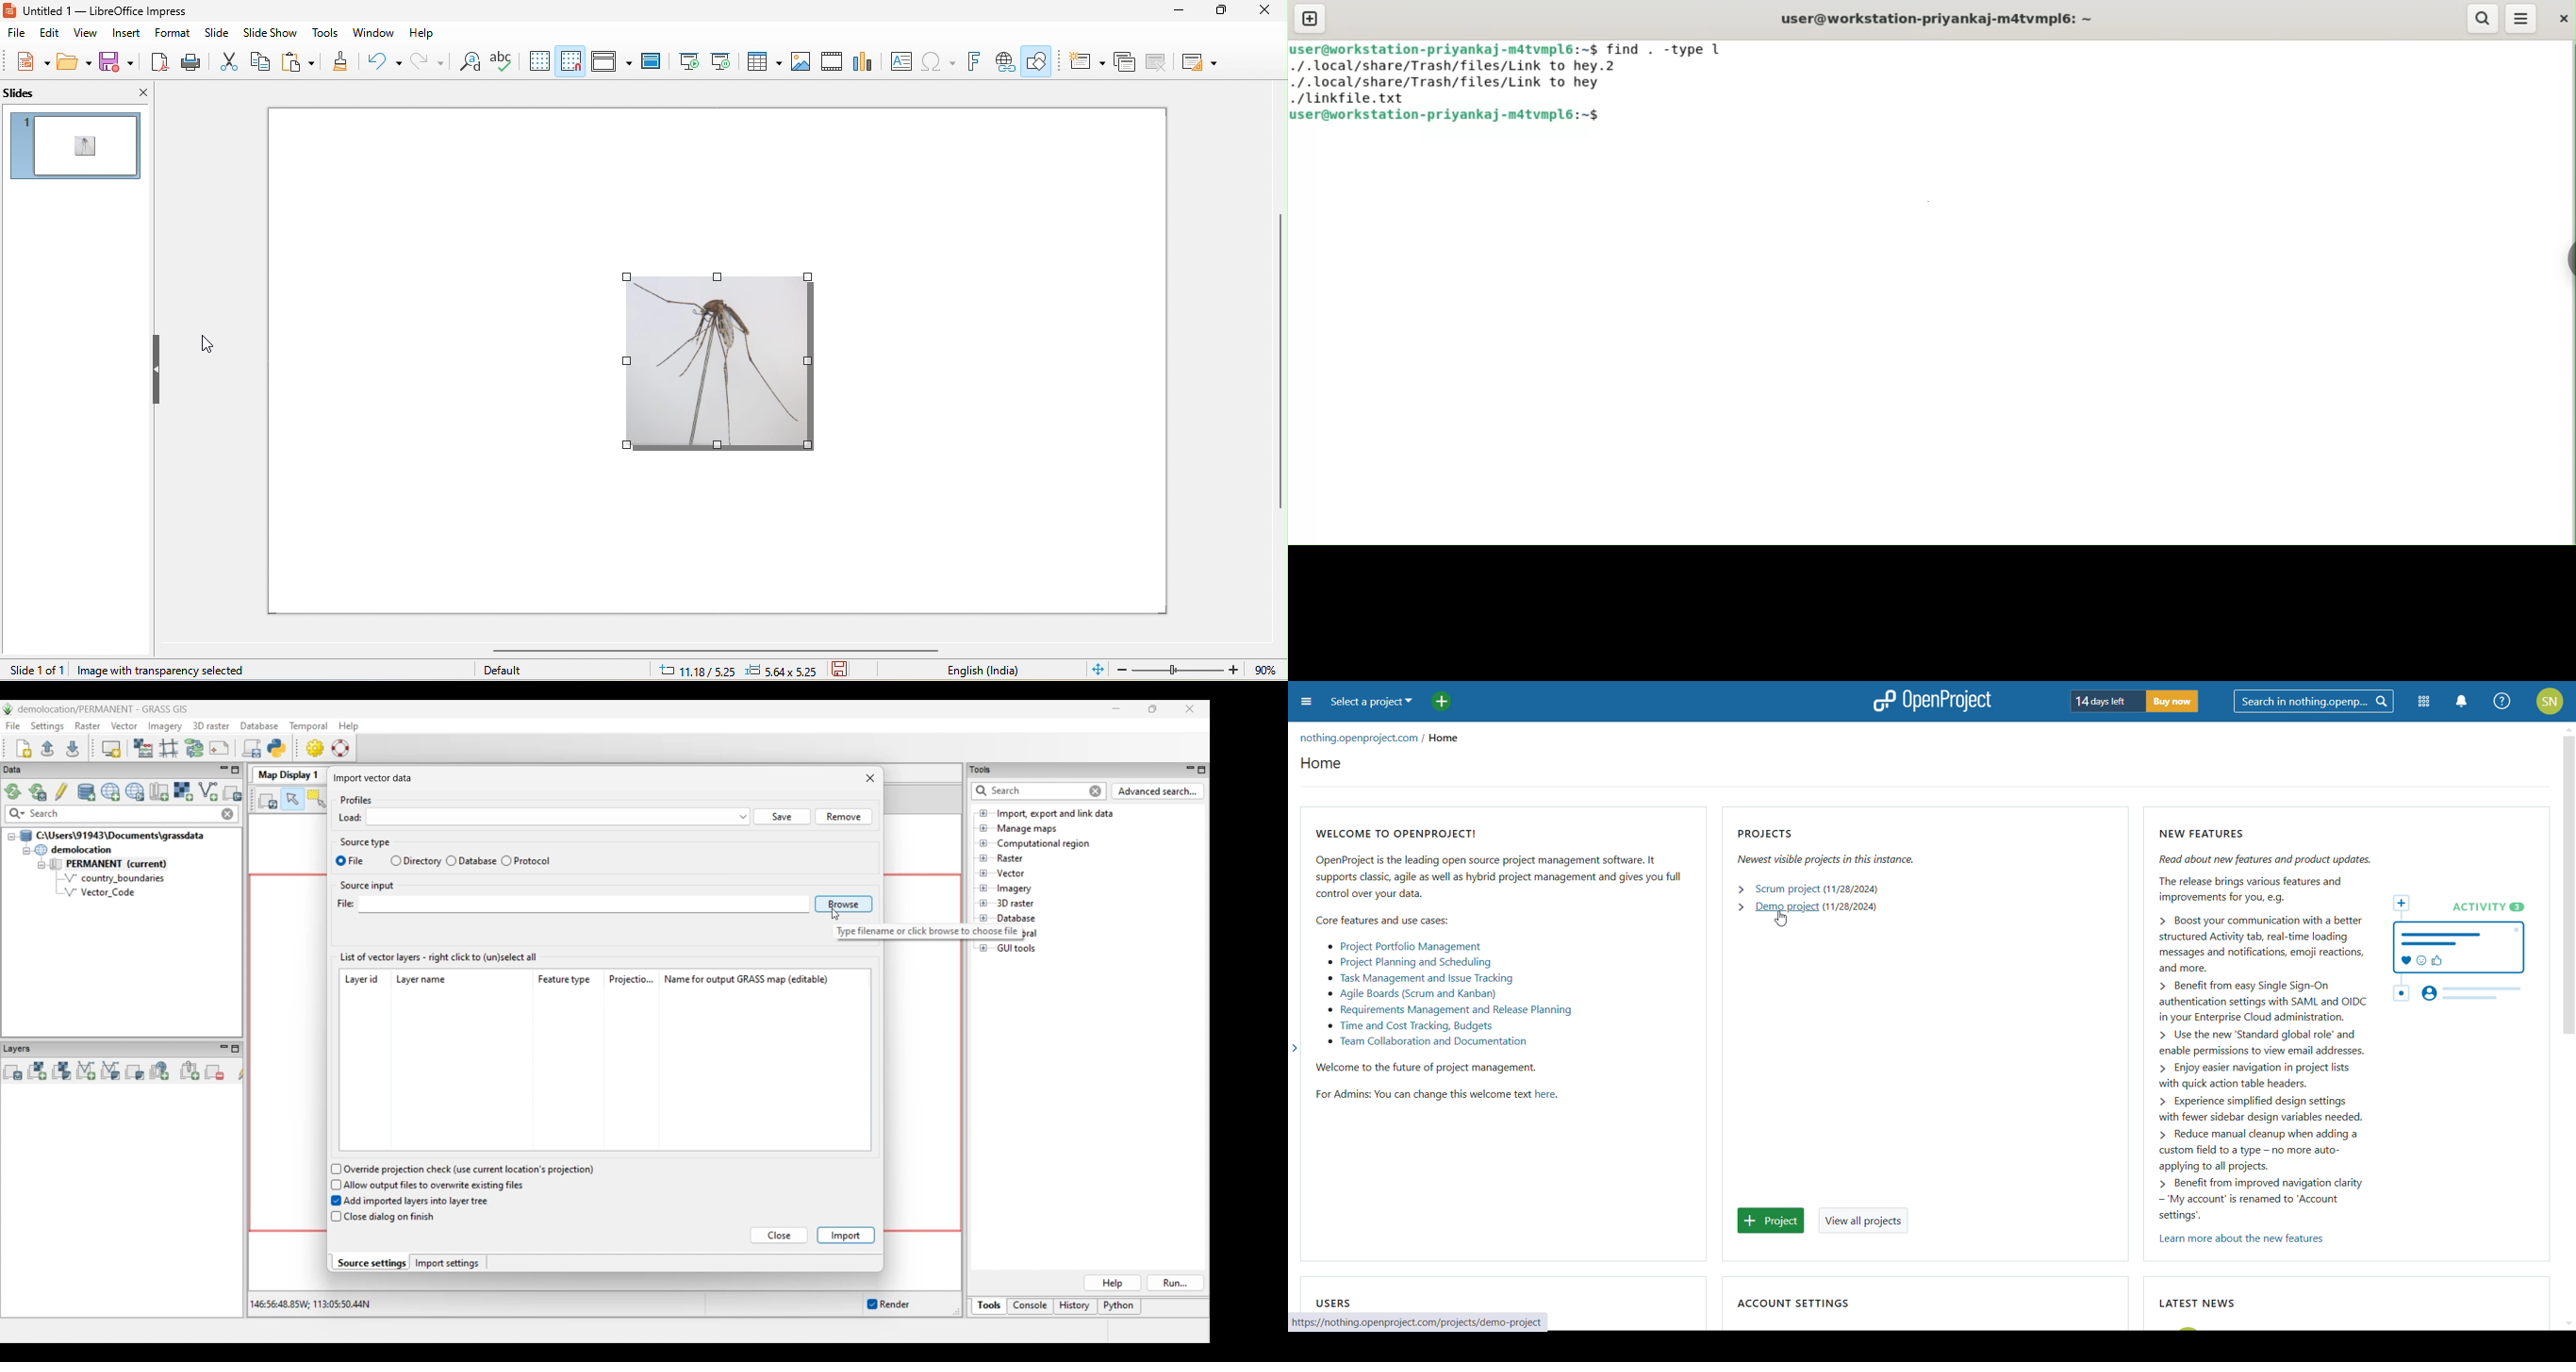 The height and width of the screenshot is (1372, 2576). Describe the element at coordinates (9, 10) in the screenshot. I see `libreoffice impress logo` at that location.